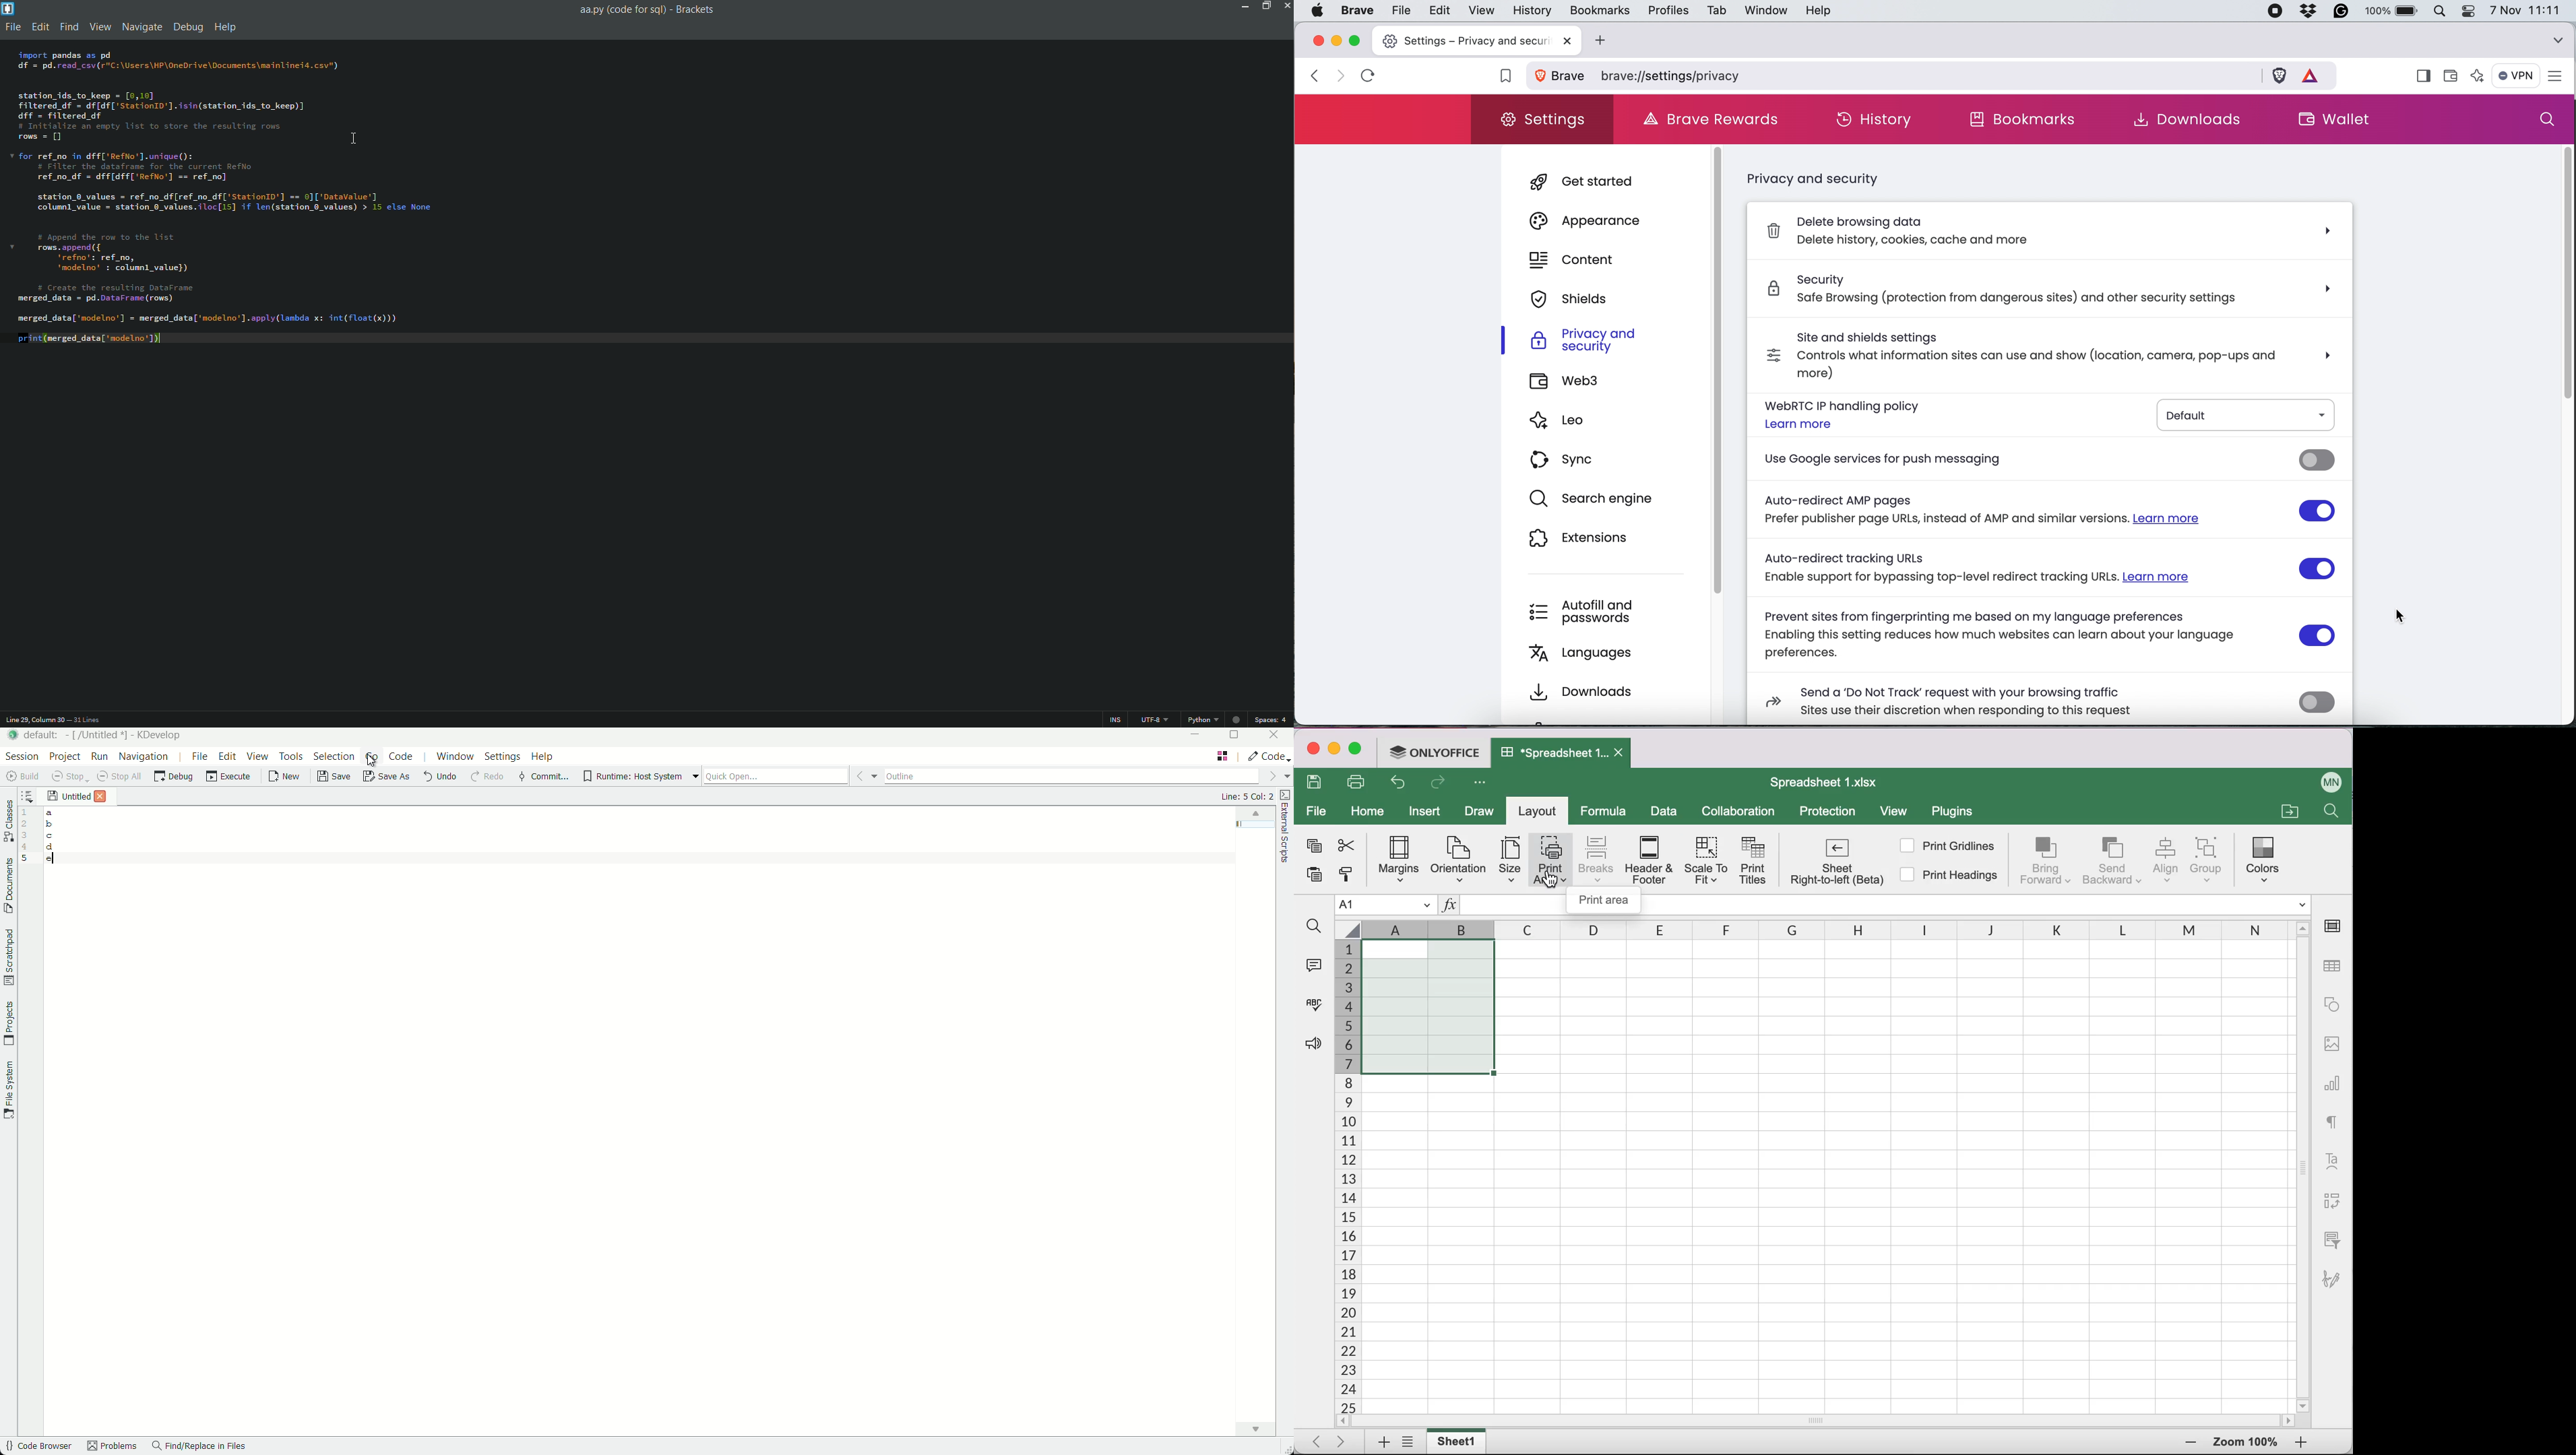 The image size is (2576, 1456). I want to click on line numbers, so click(25, 834).